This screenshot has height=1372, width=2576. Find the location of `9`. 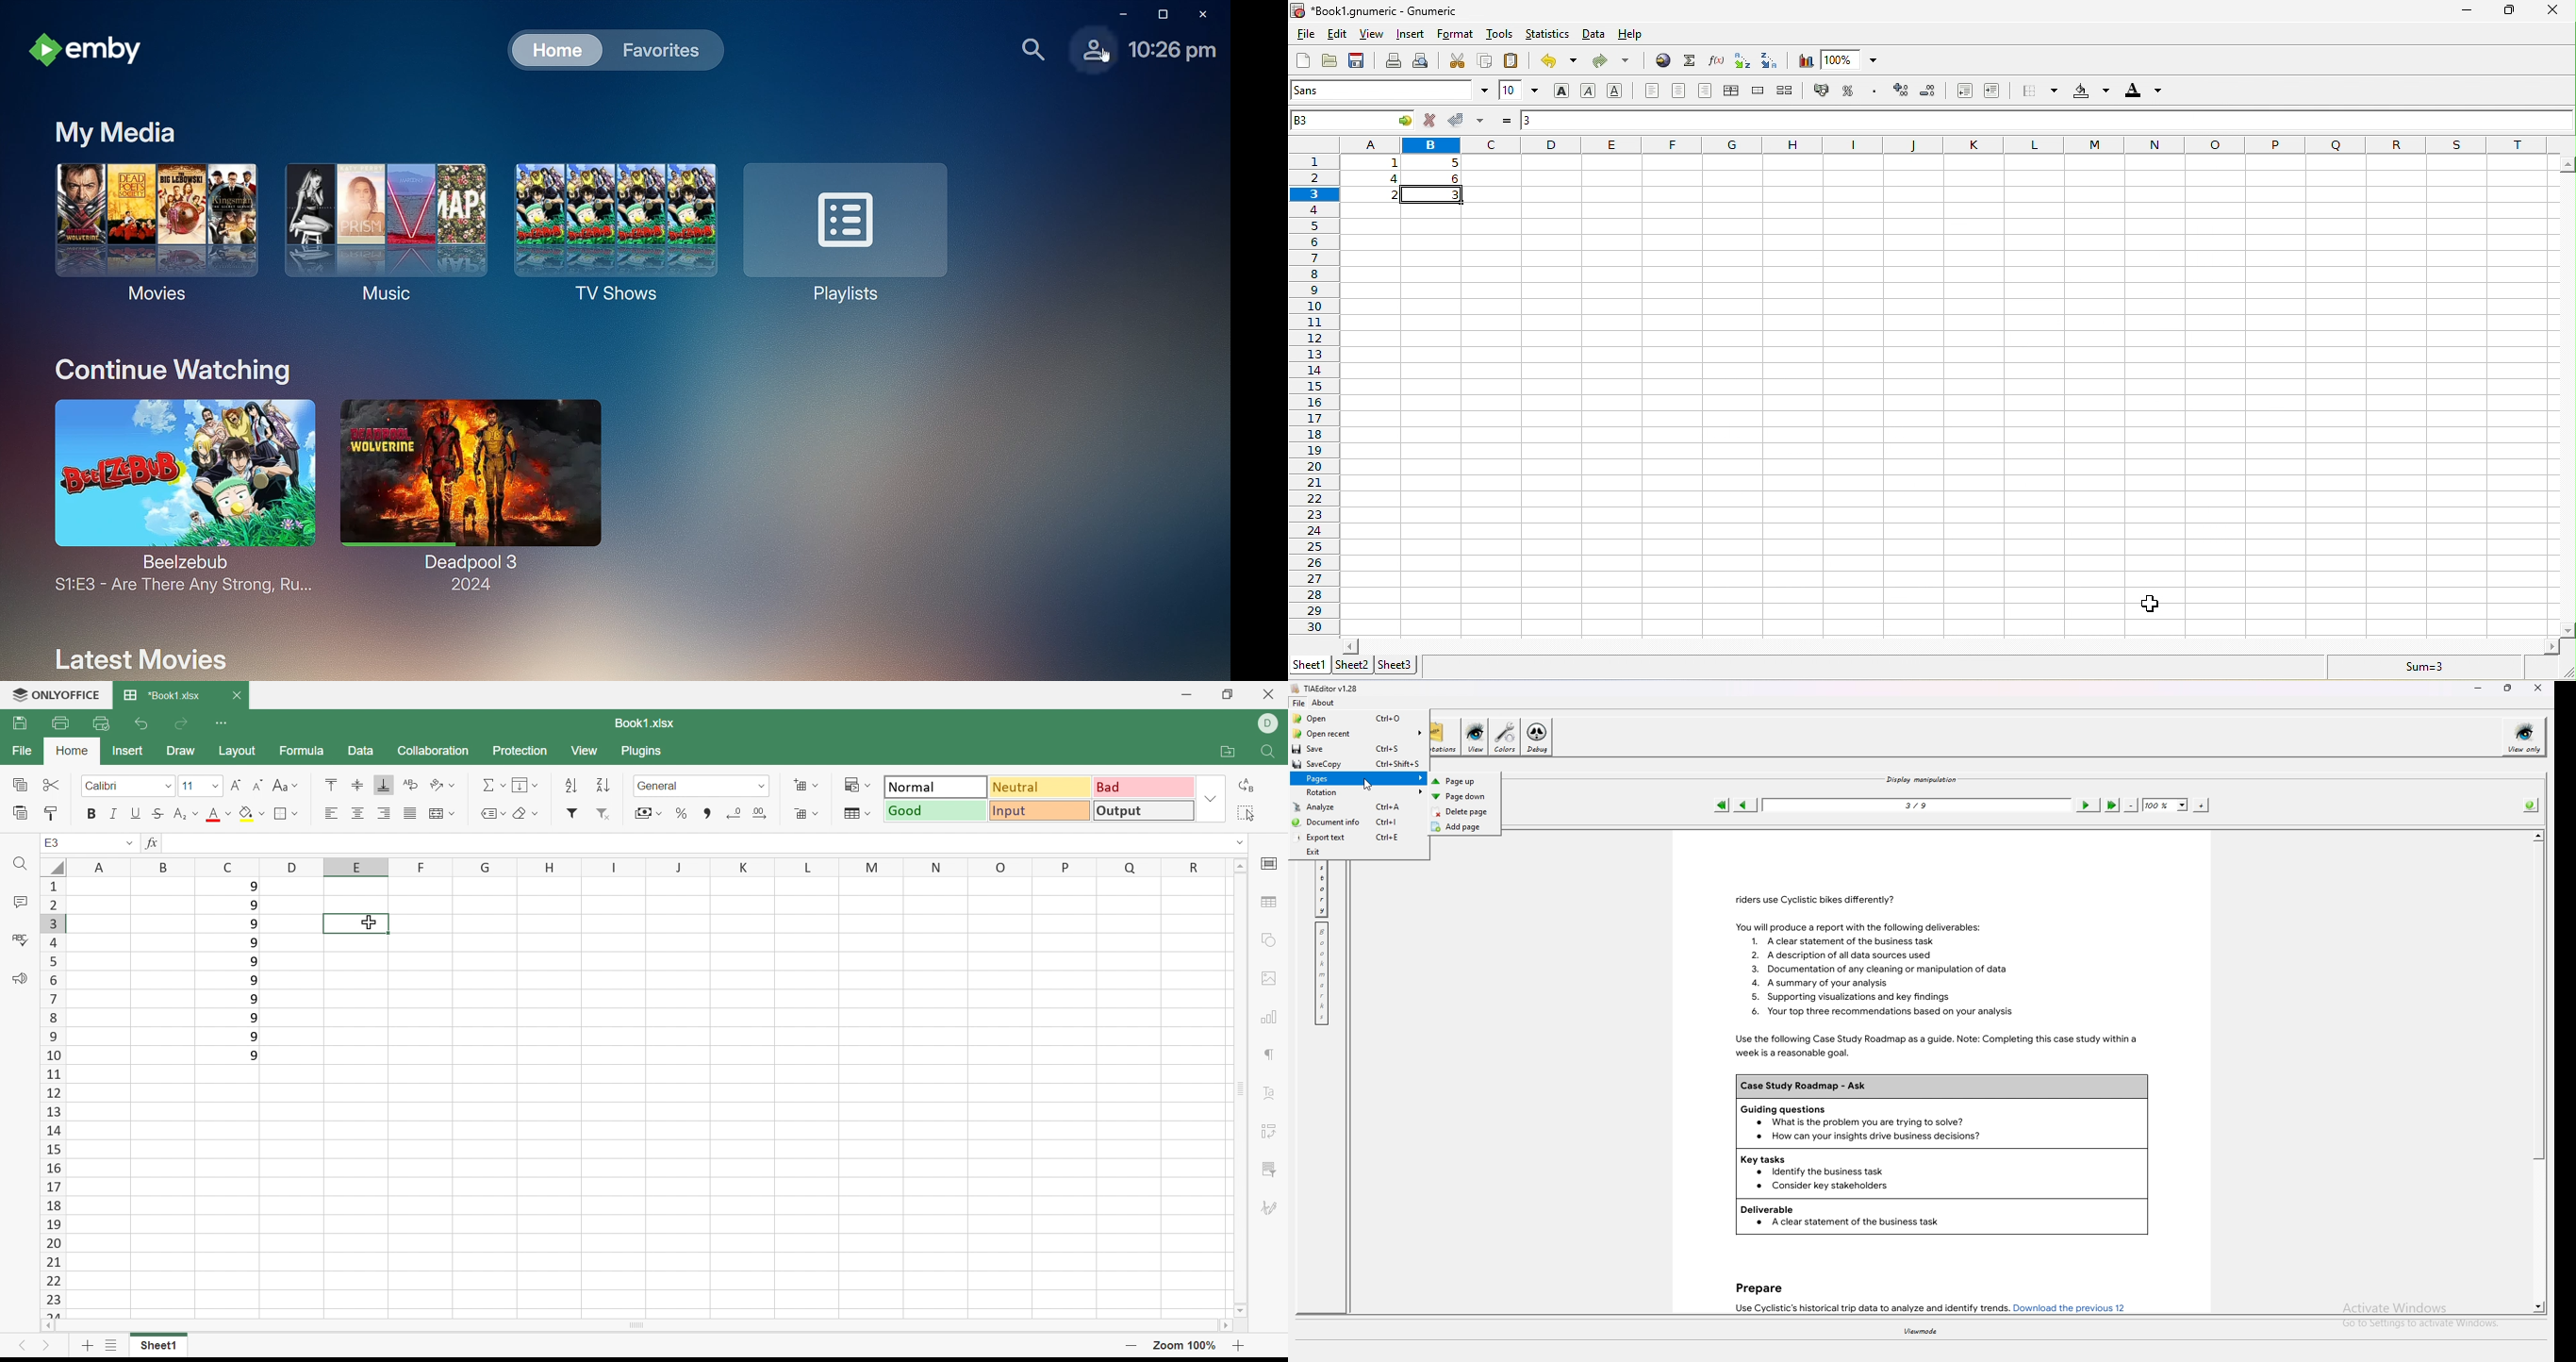

9 is located at coordinates (253, 904).